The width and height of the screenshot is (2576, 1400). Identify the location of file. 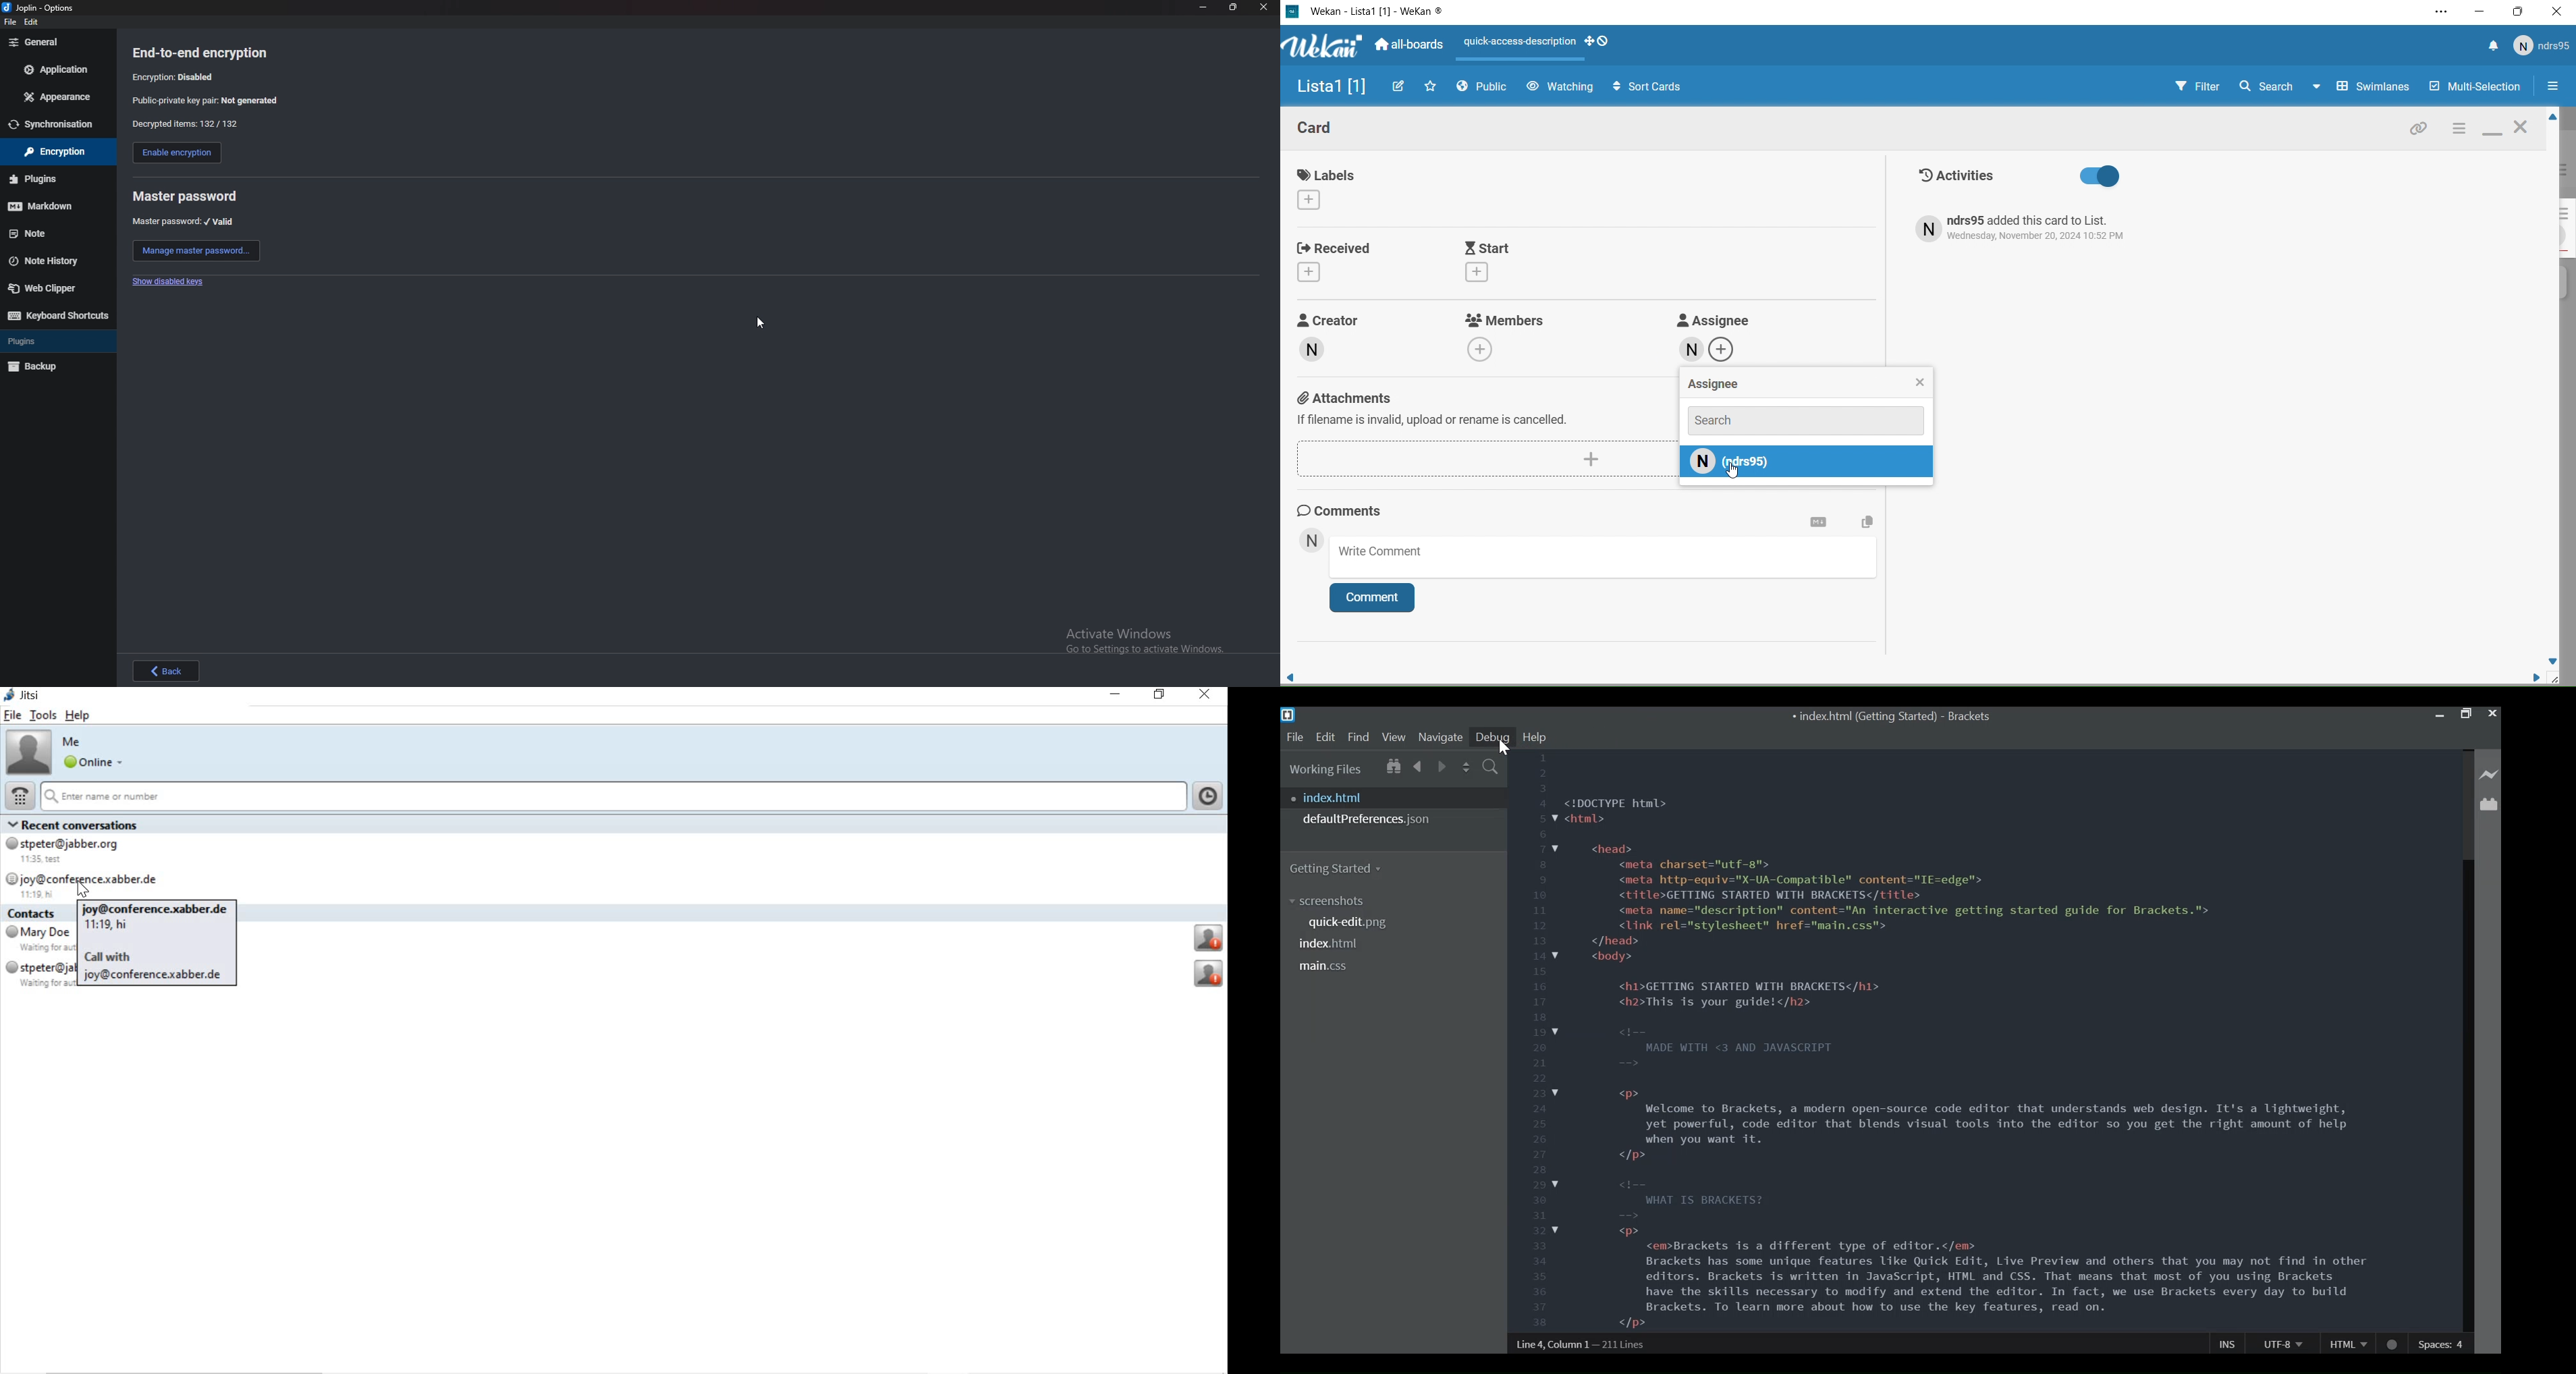
(13, 716).